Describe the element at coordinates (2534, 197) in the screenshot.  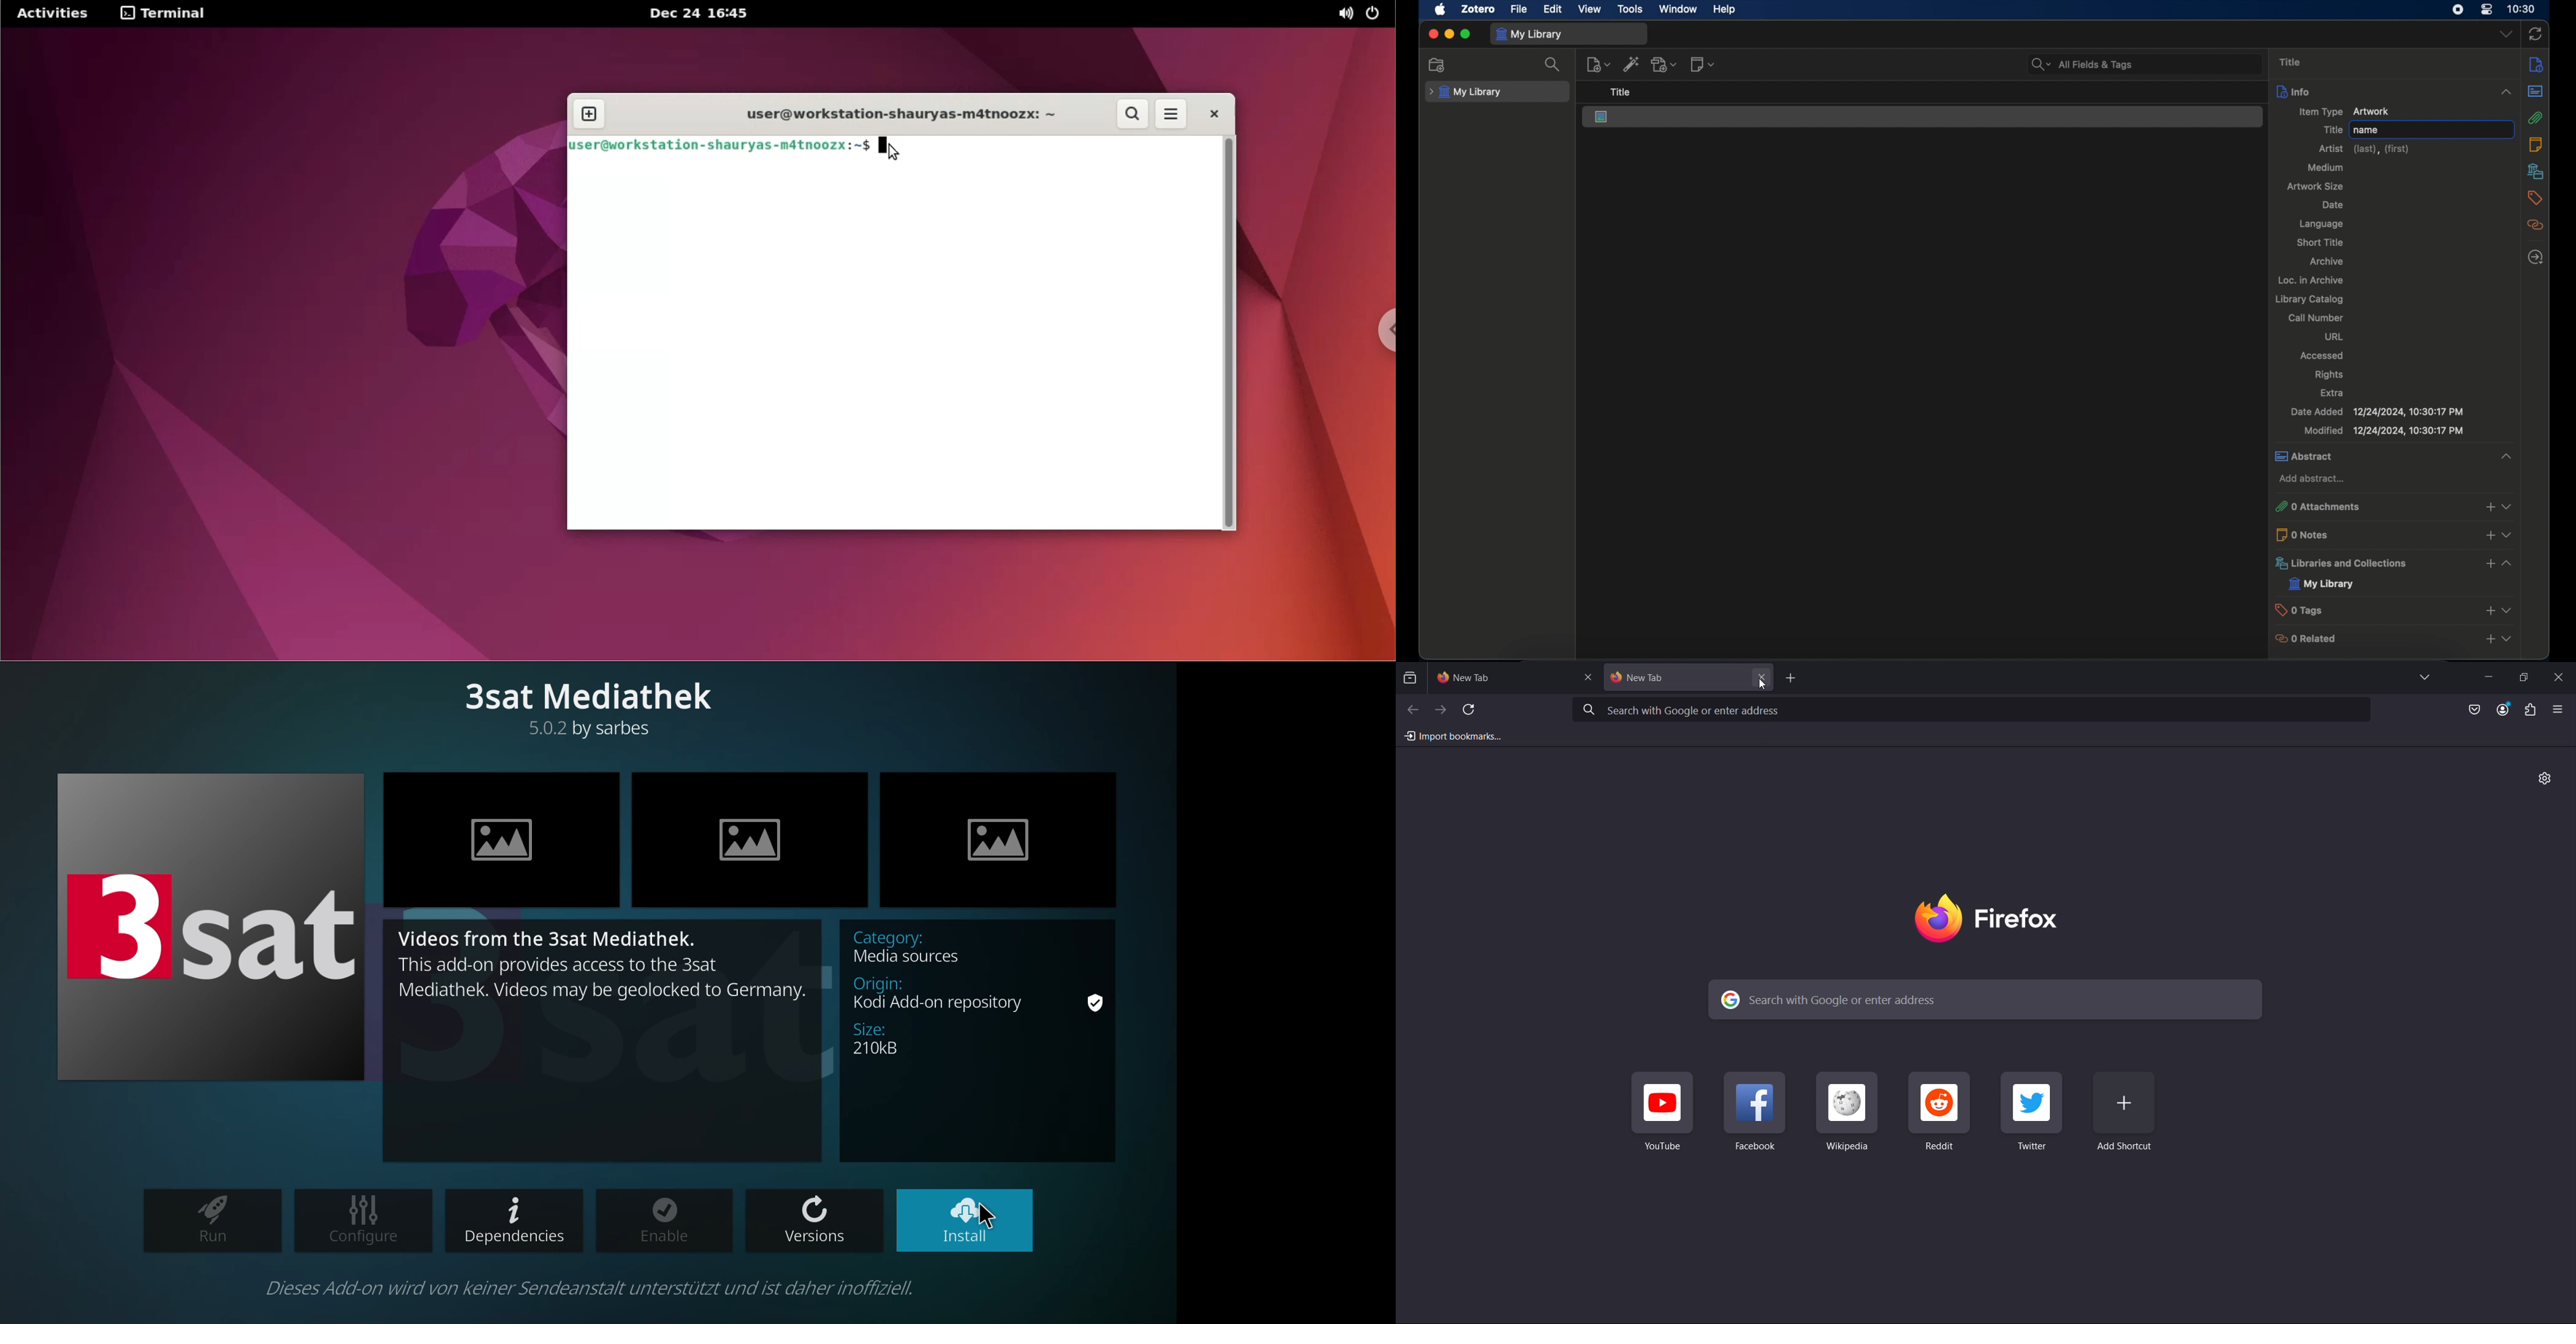
I see `tags` at that location.